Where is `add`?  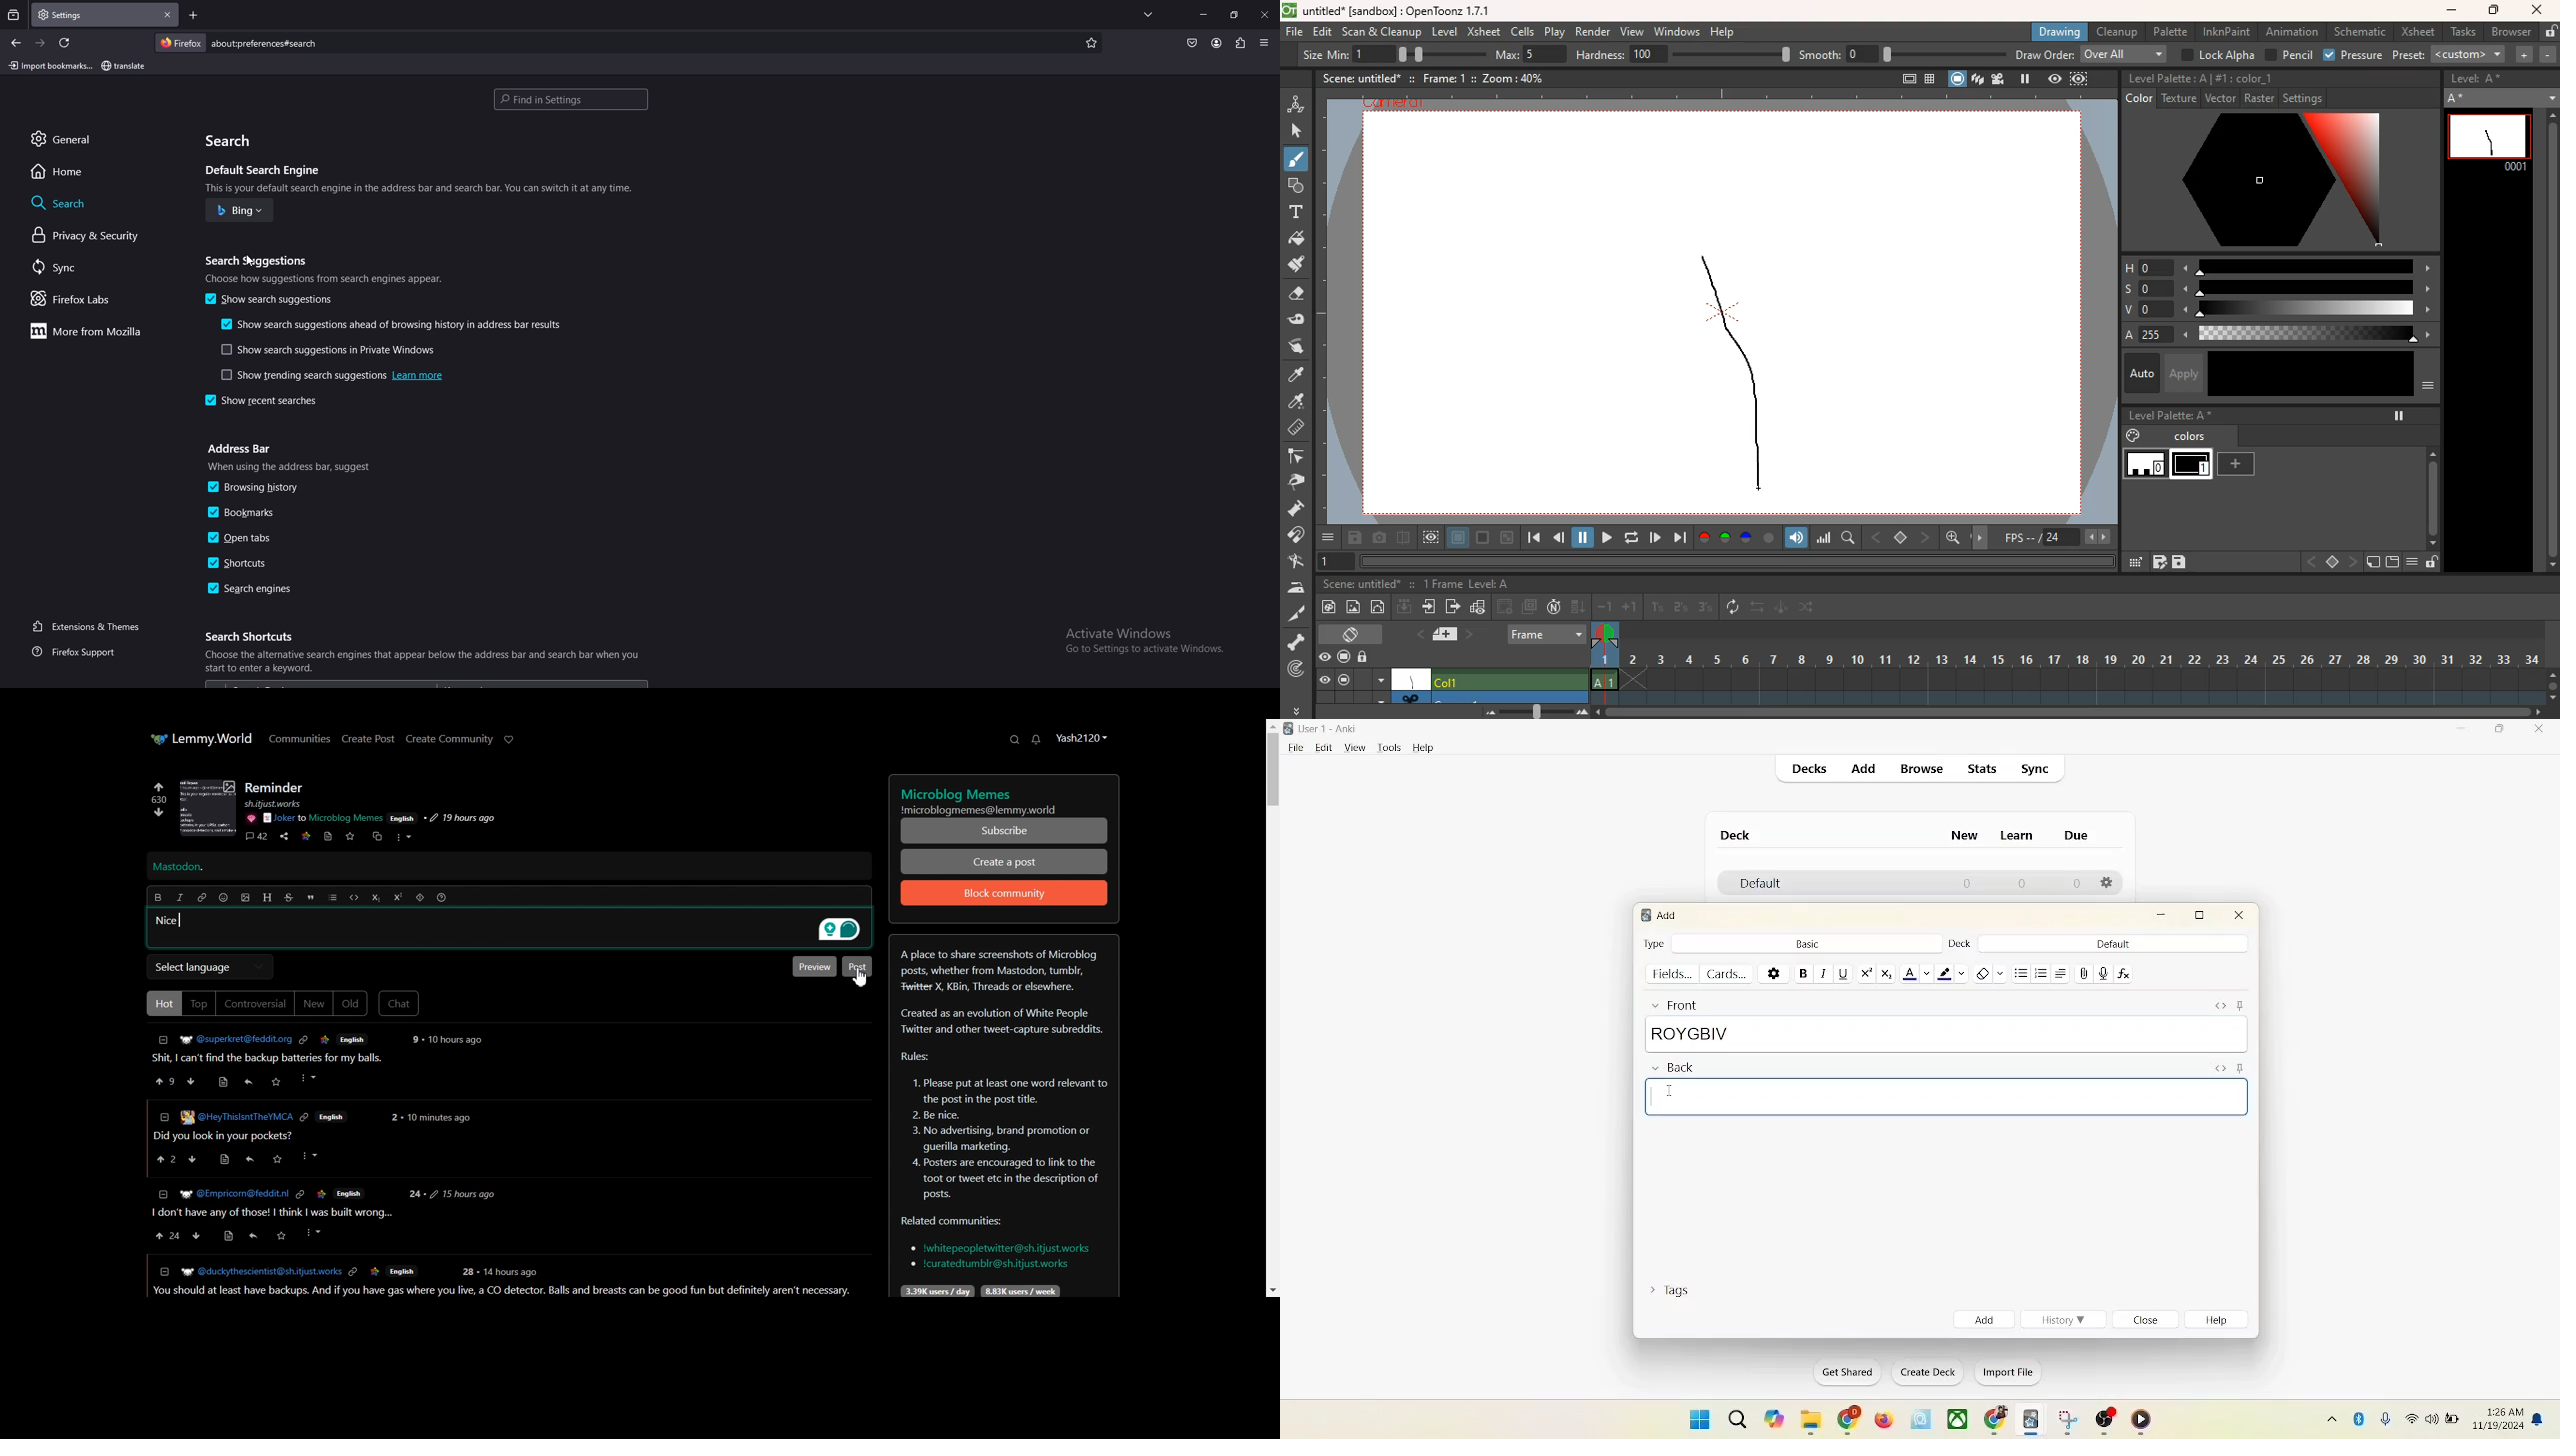 add is located at coordinates (1669, 915).